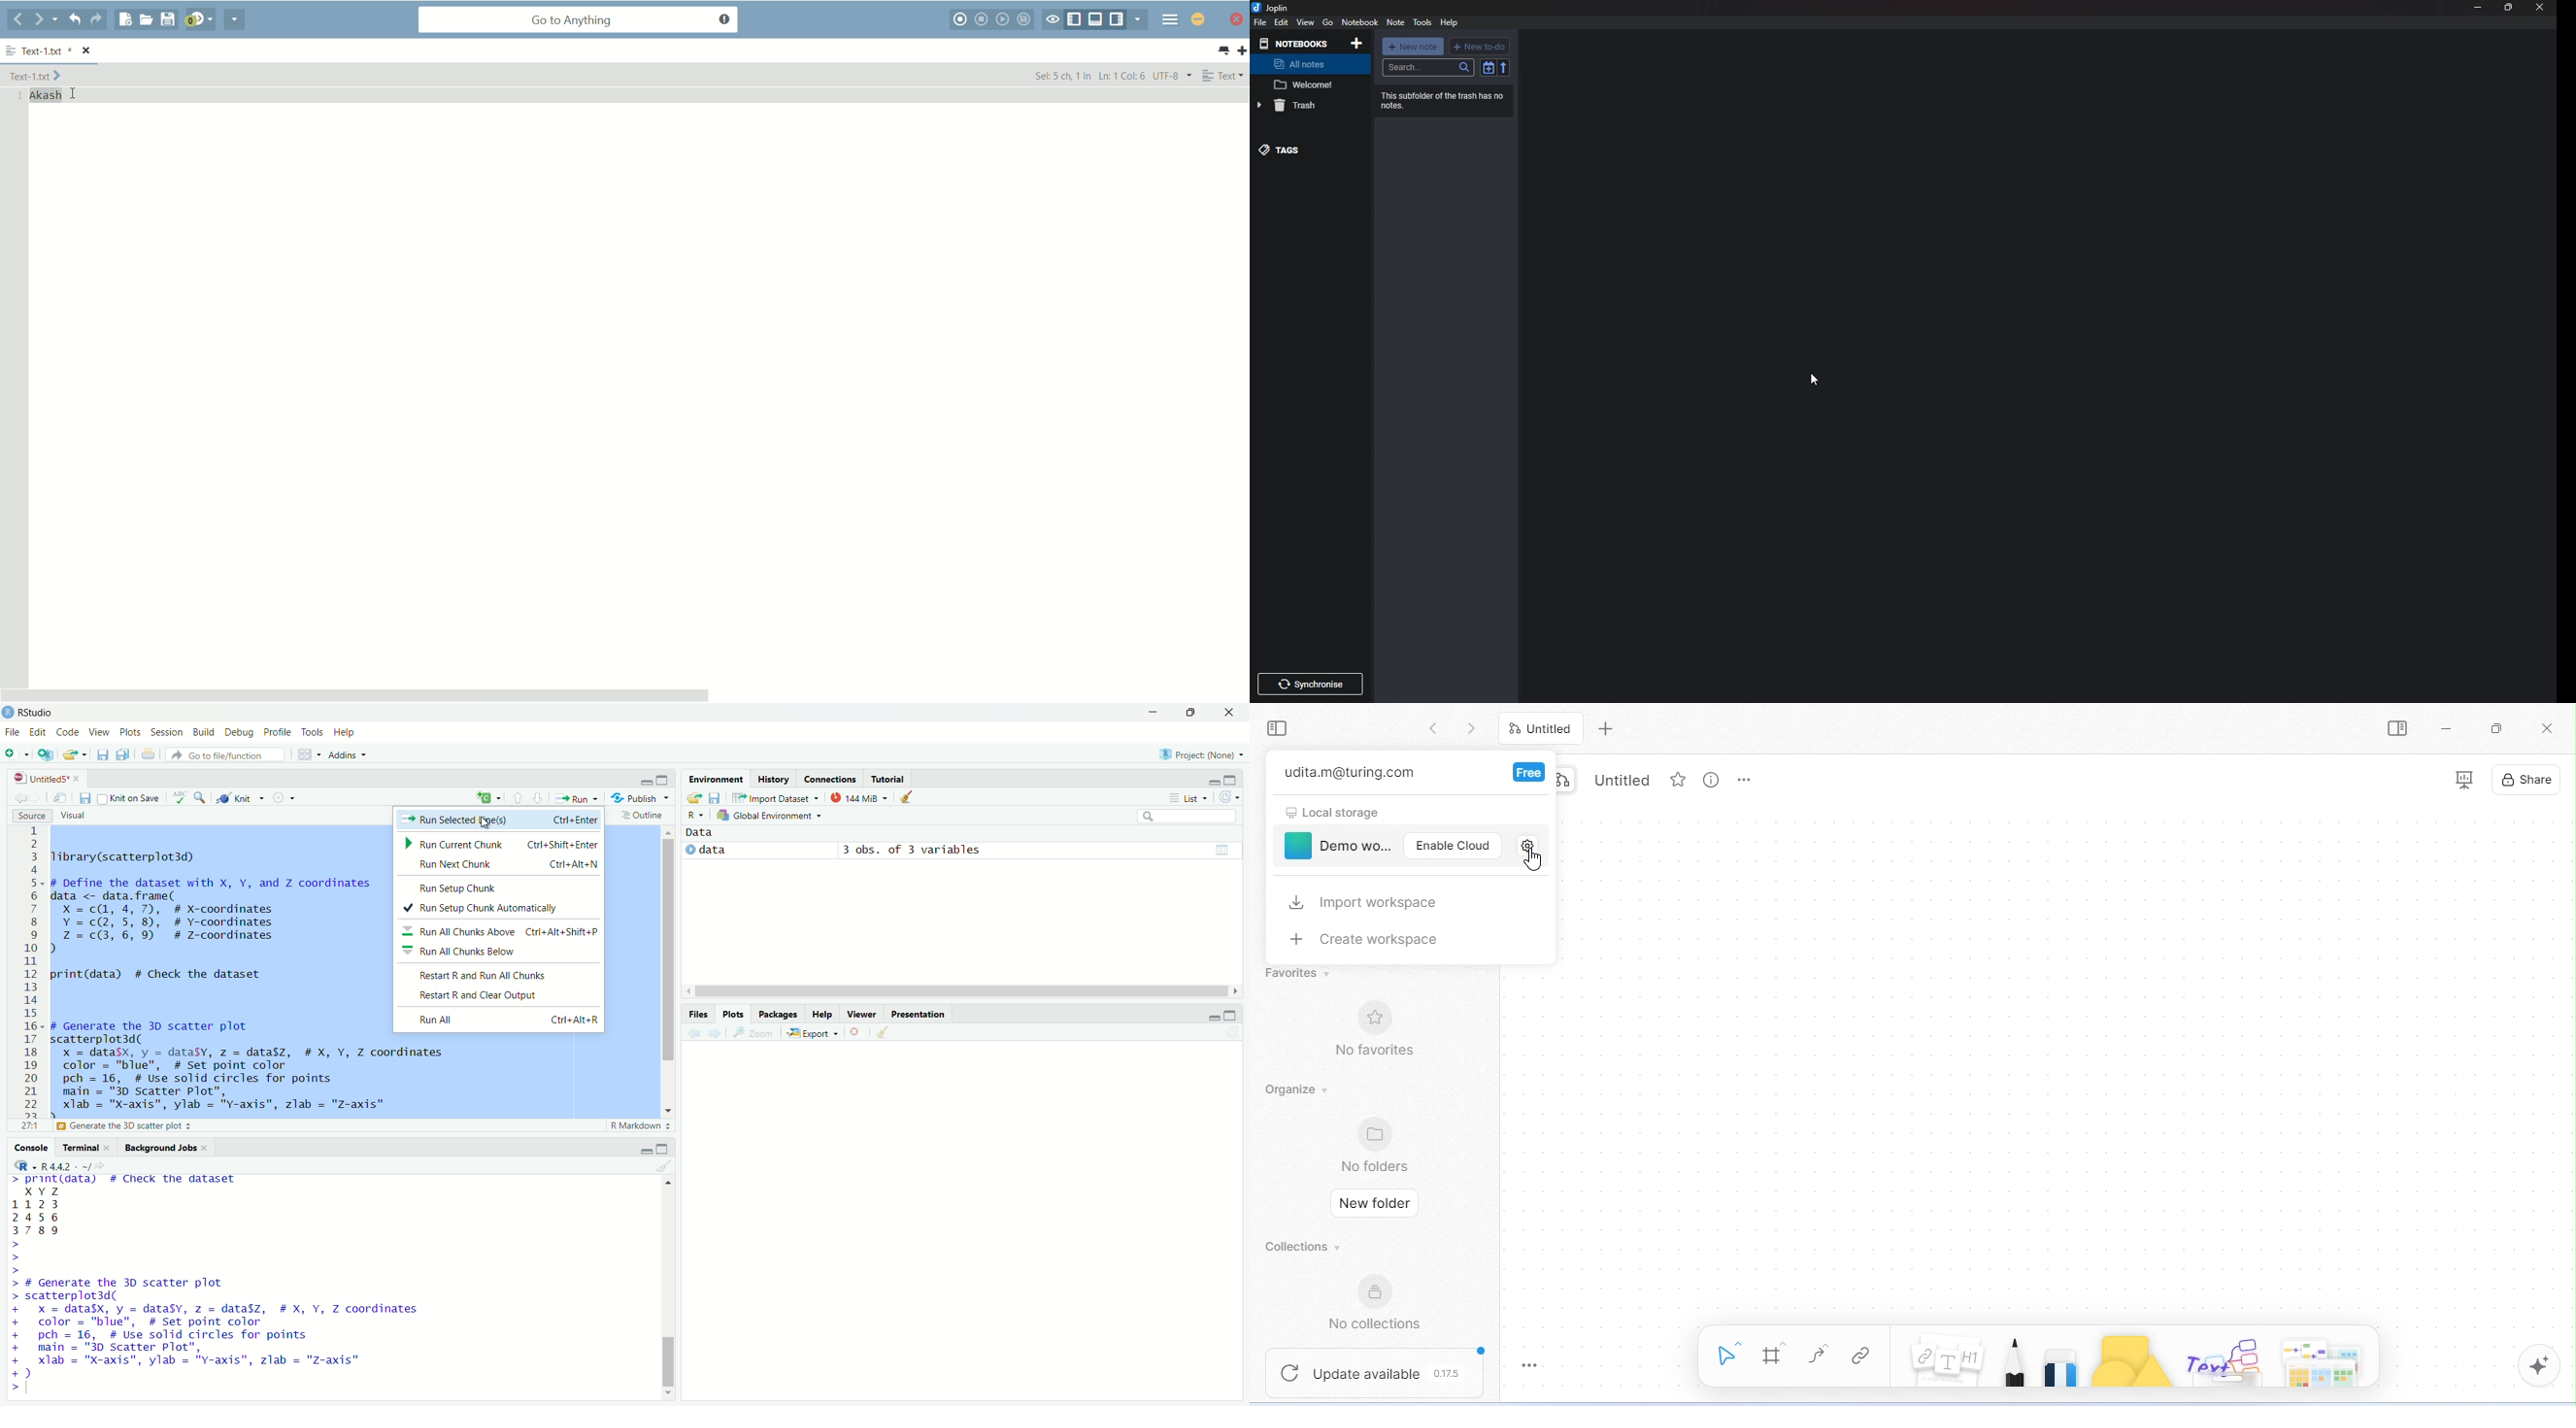 The image size is (2576, 1428). I want to click on settings, so click(283, 797).